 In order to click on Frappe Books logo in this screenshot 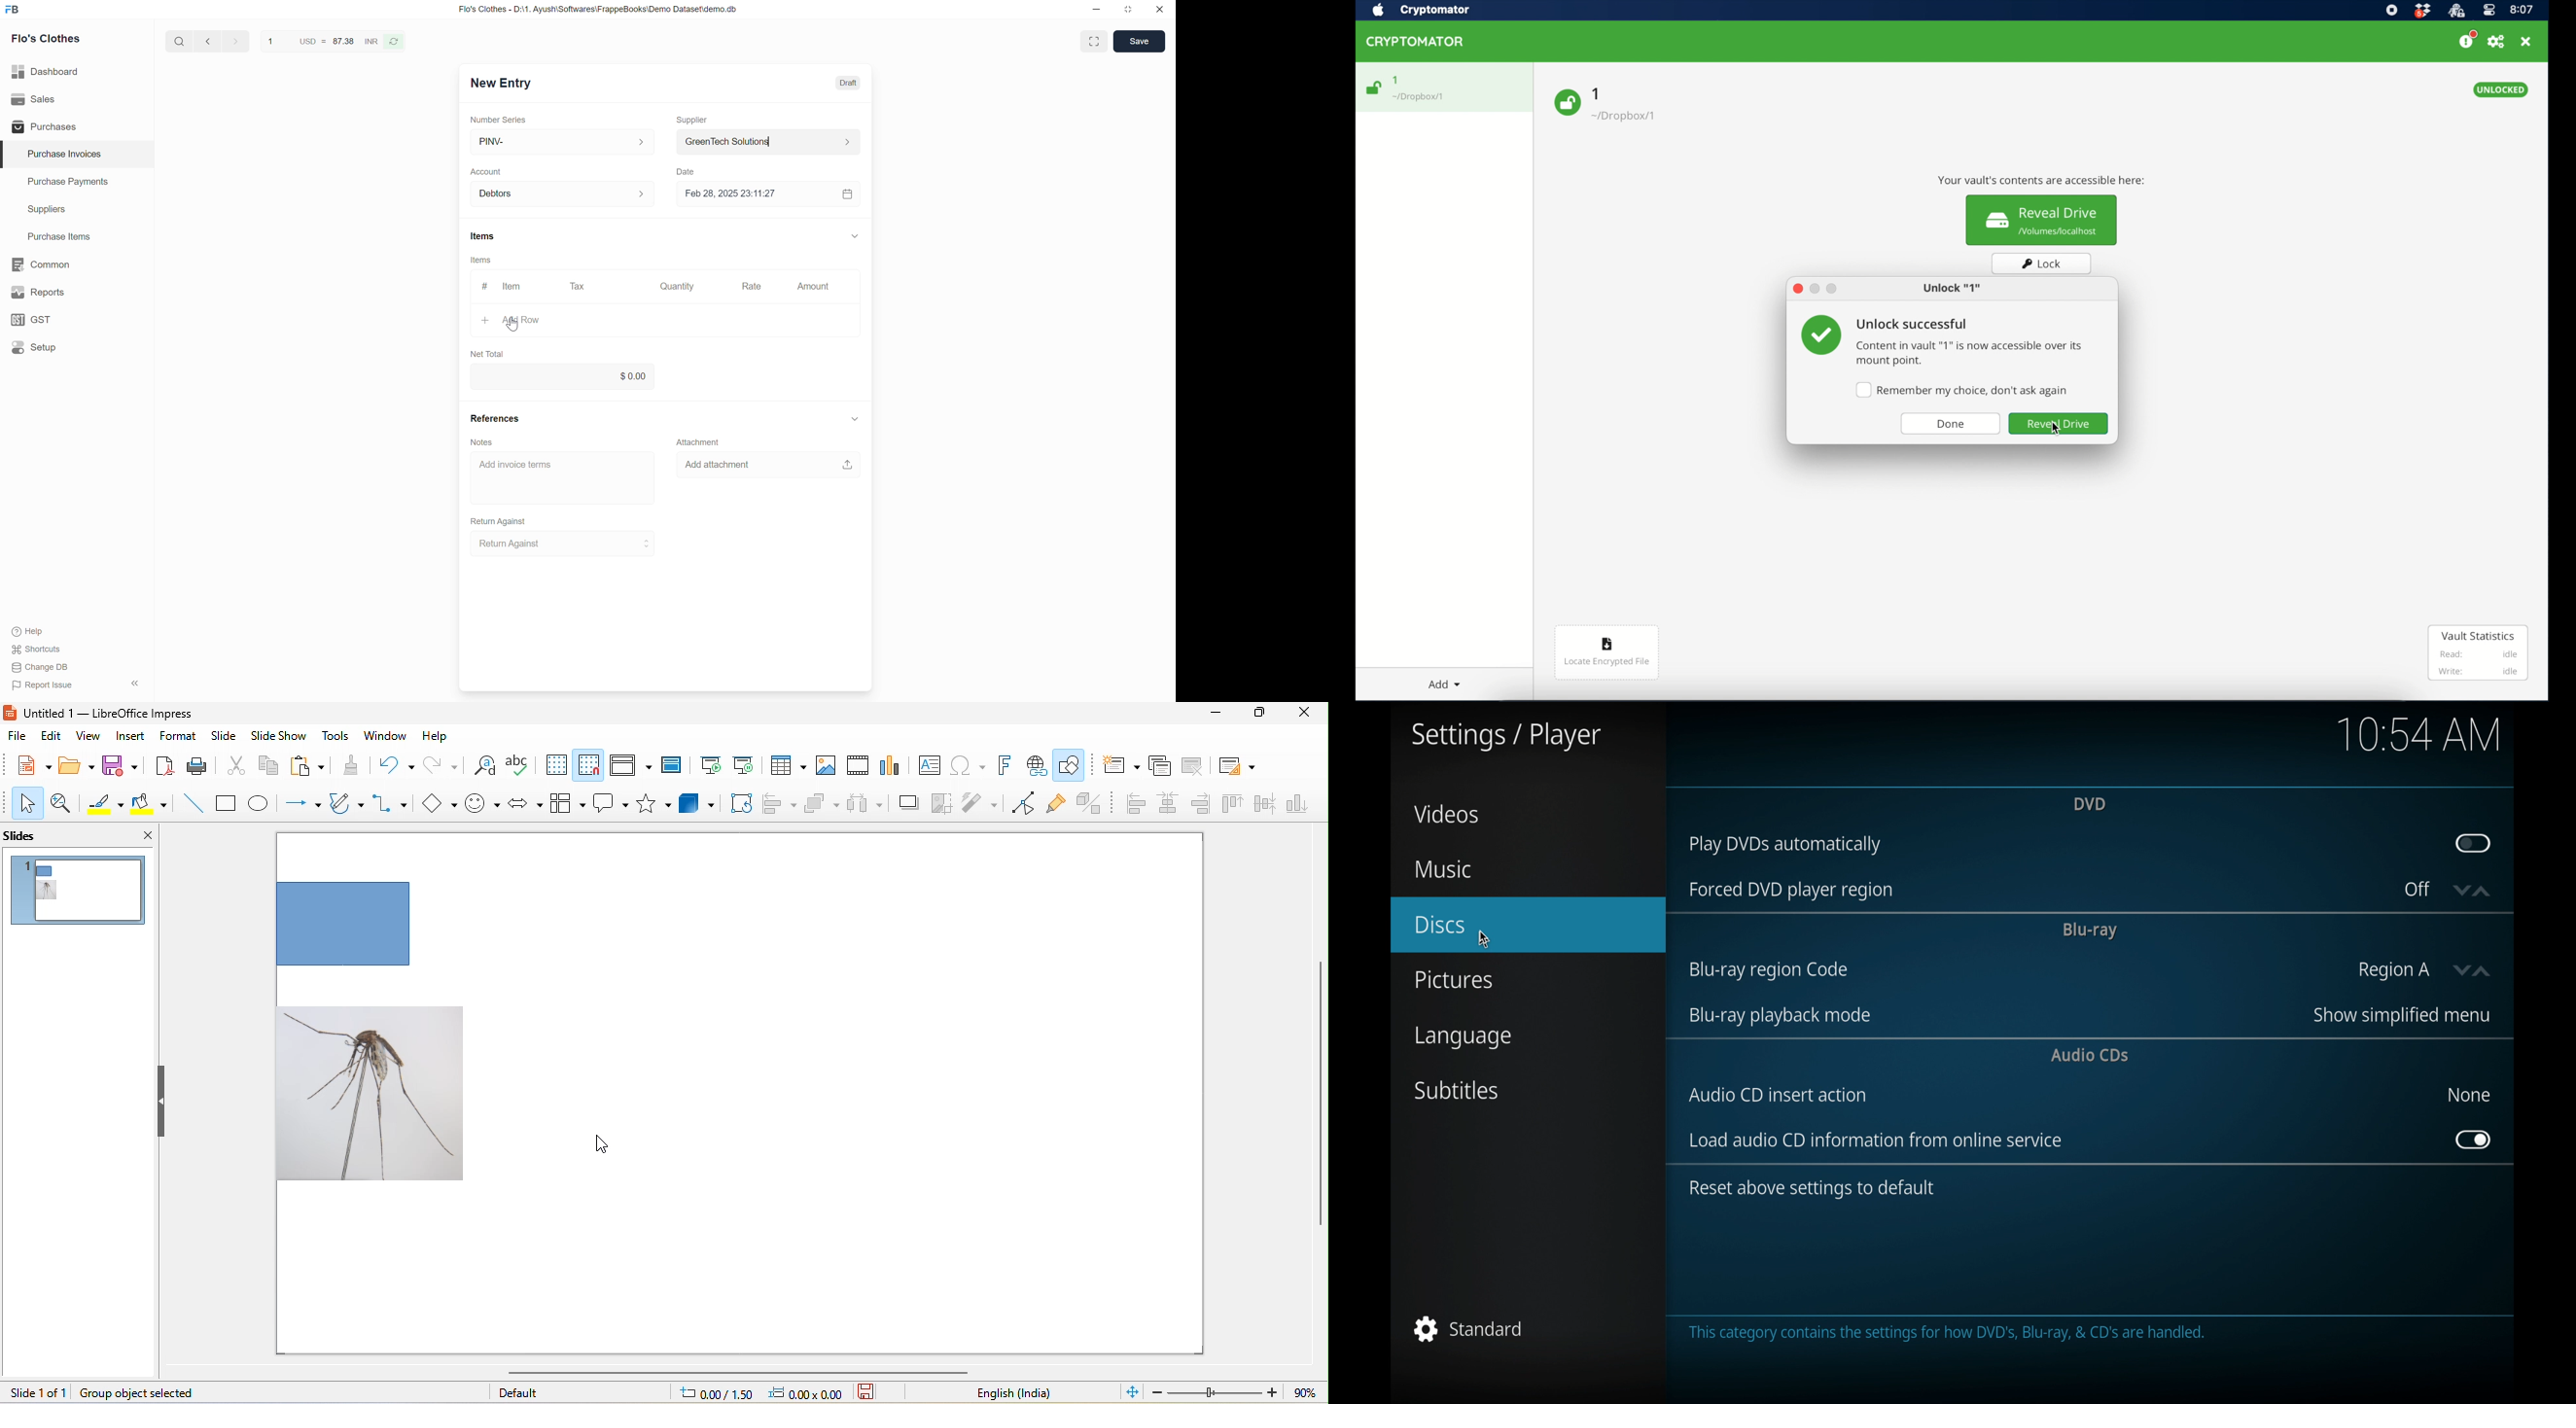, I will do `click(11, 10)`.